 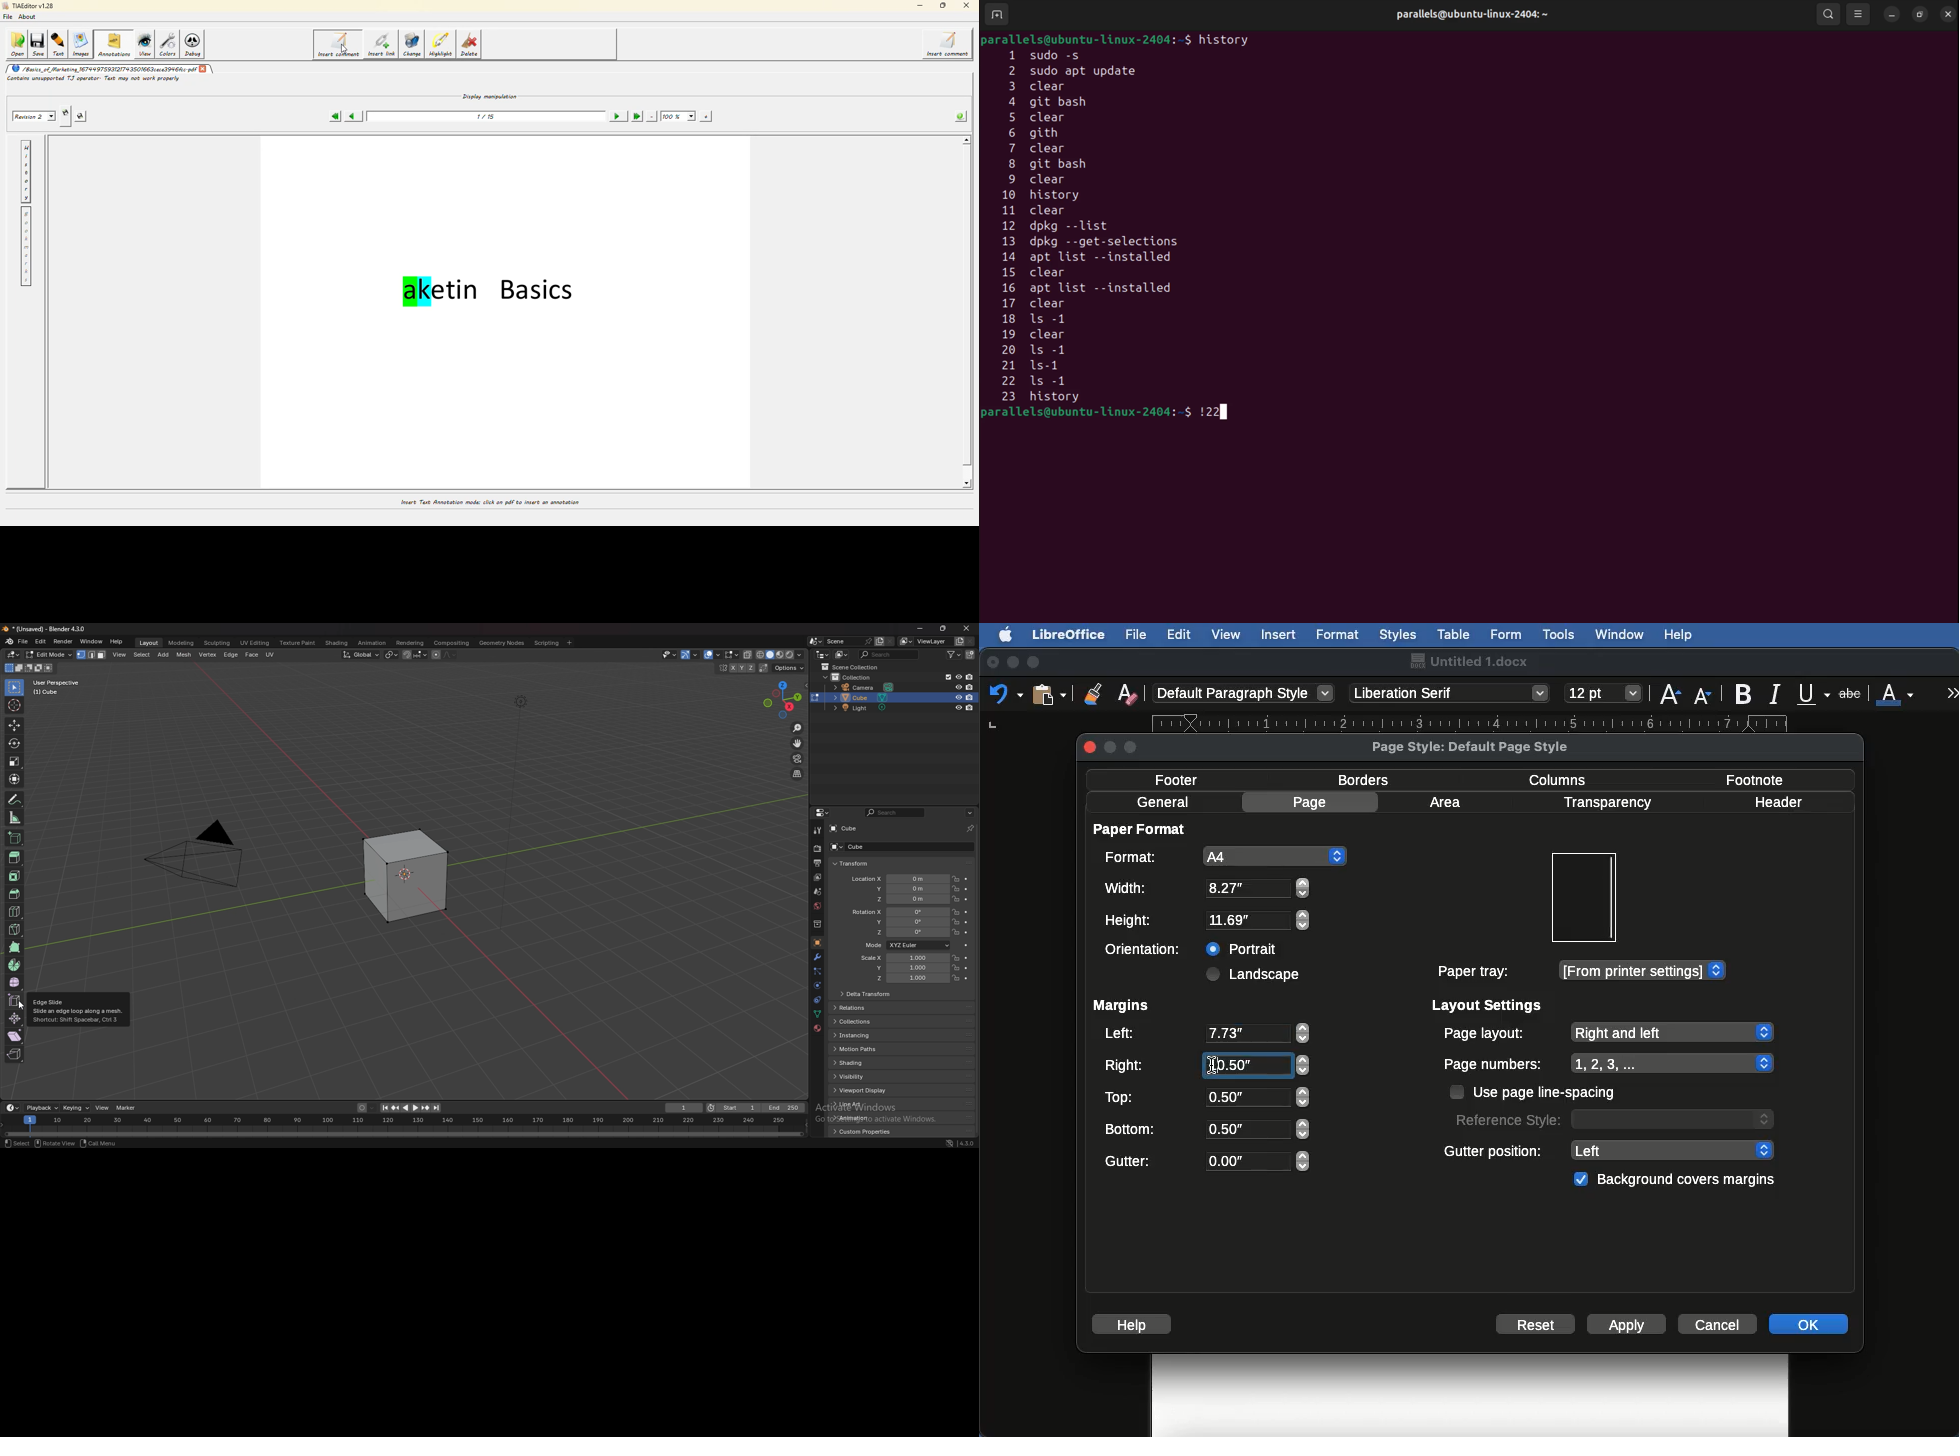 What do you see at coordinates (14, 800) in the screenshot?
I see `annotate` at bounding box center [14, 800].